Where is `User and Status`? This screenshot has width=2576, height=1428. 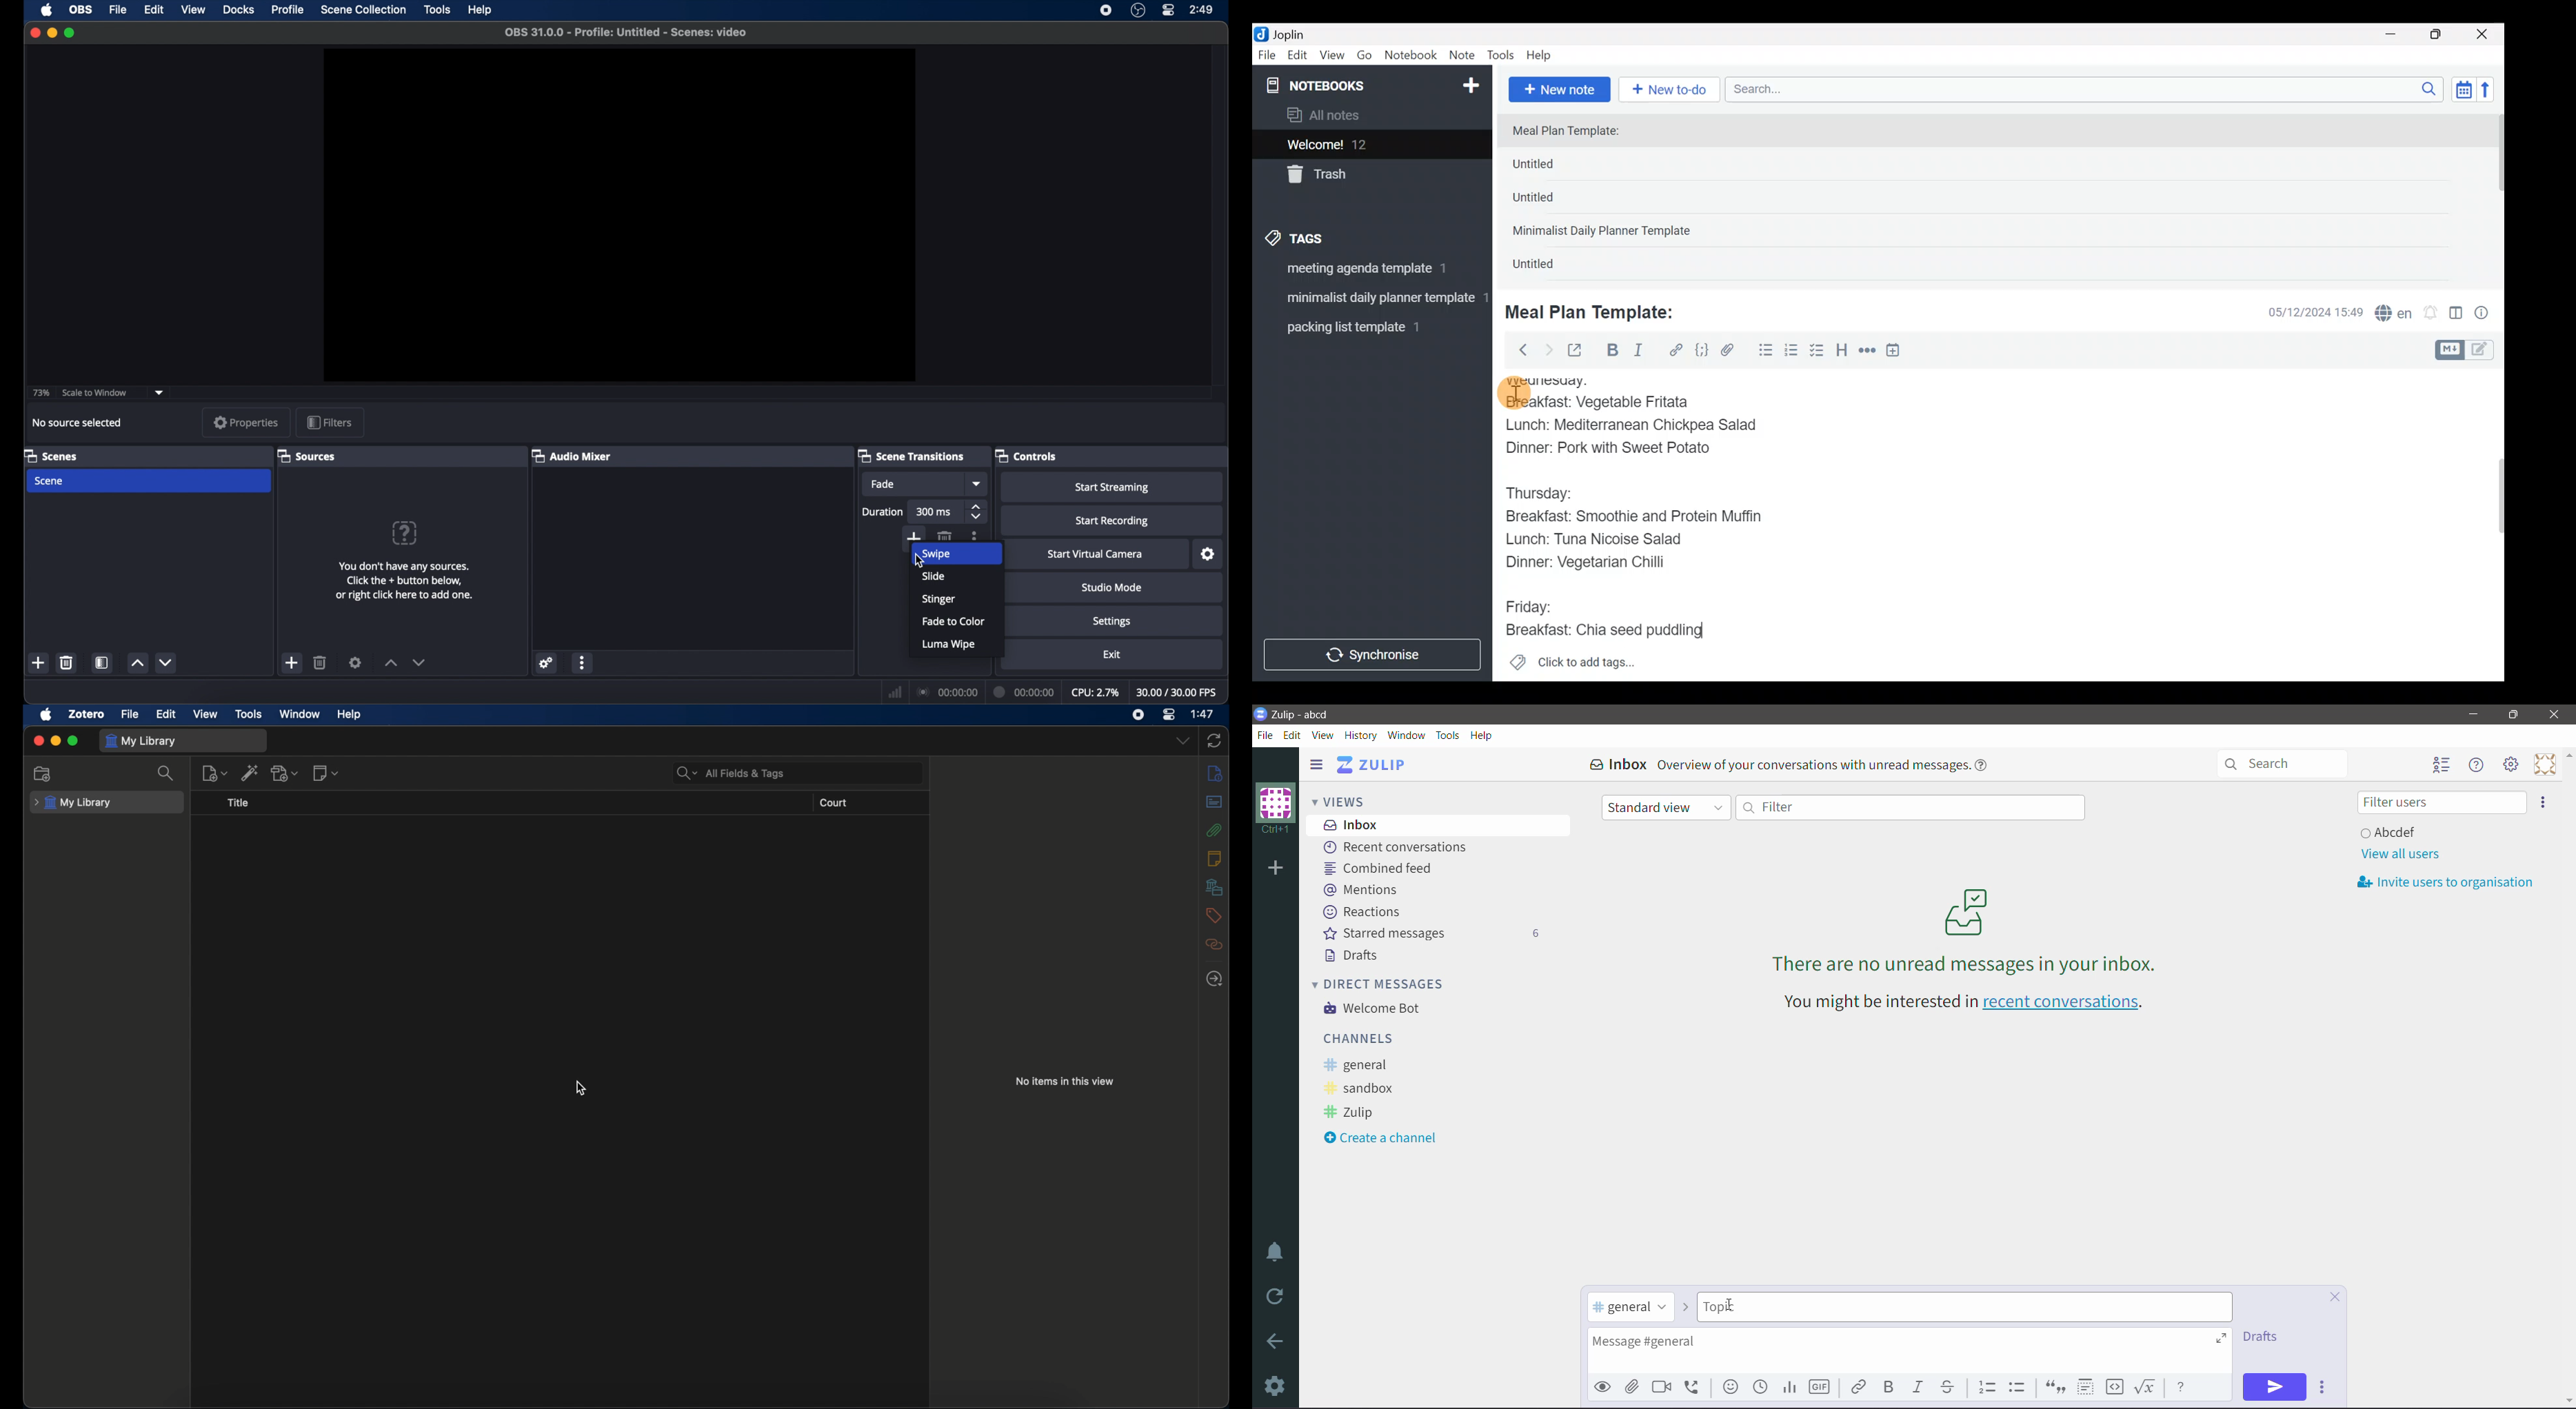 User and Status is located at coordinates (2391, 831).